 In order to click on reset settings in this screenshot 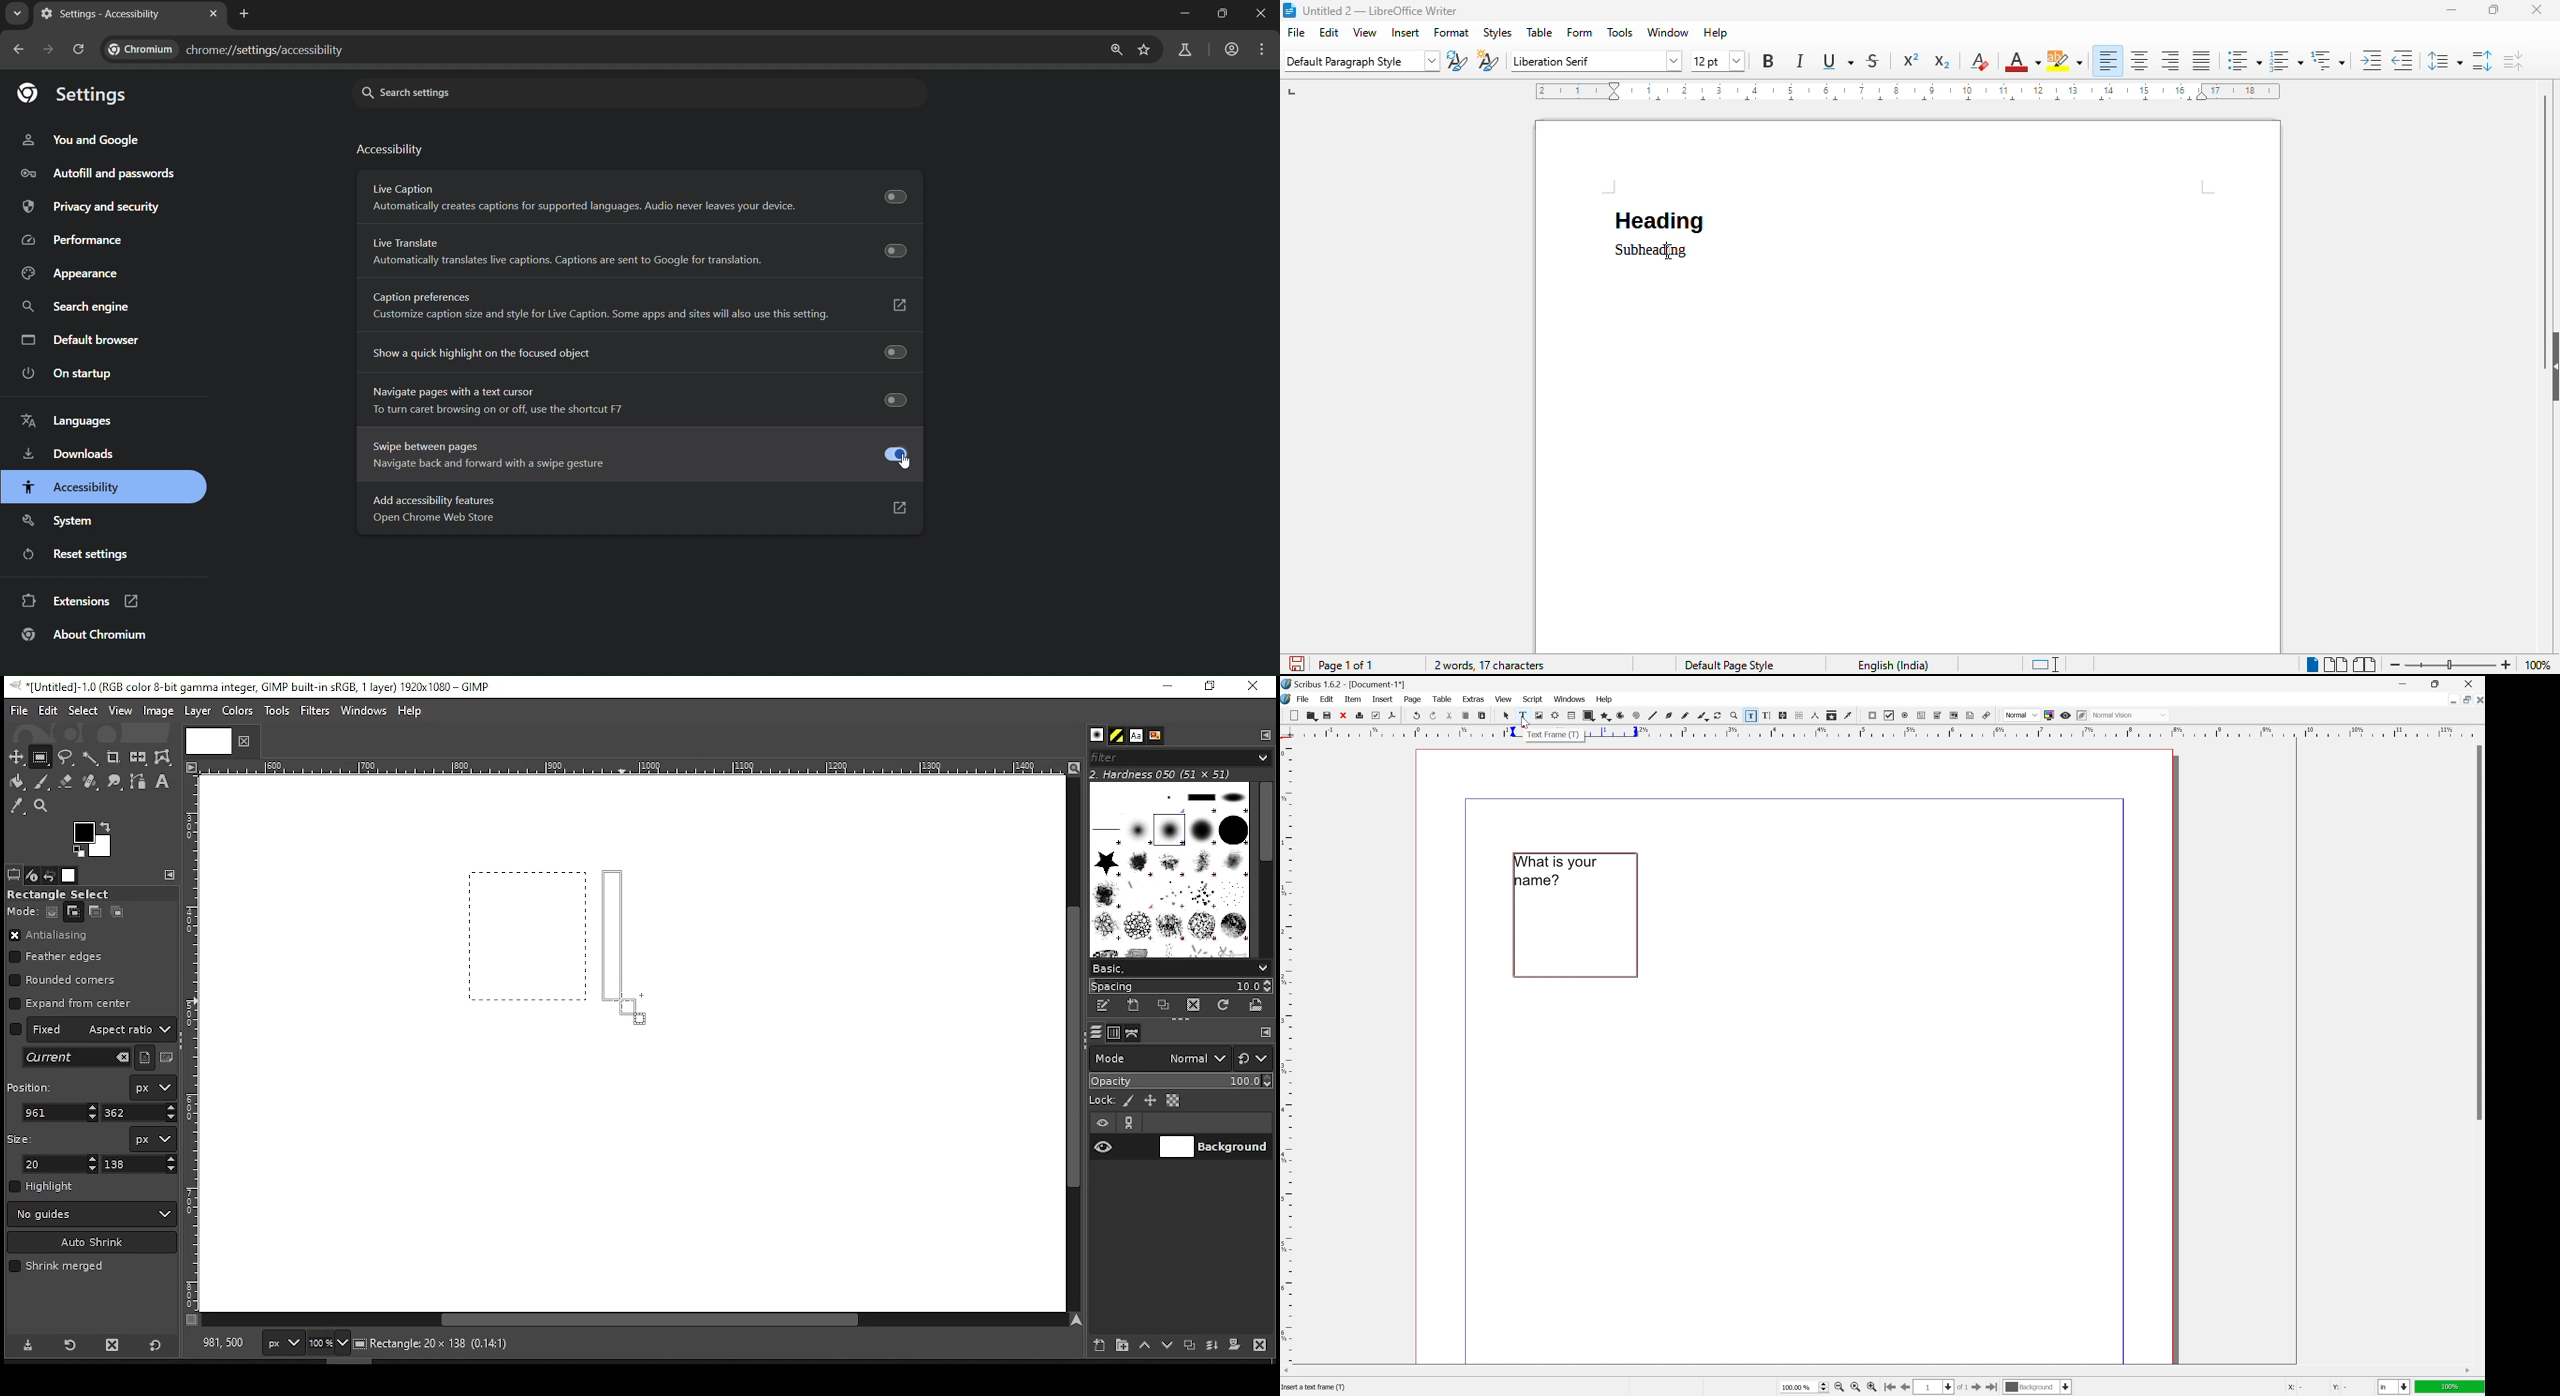, I will do `click(85, 556)`.